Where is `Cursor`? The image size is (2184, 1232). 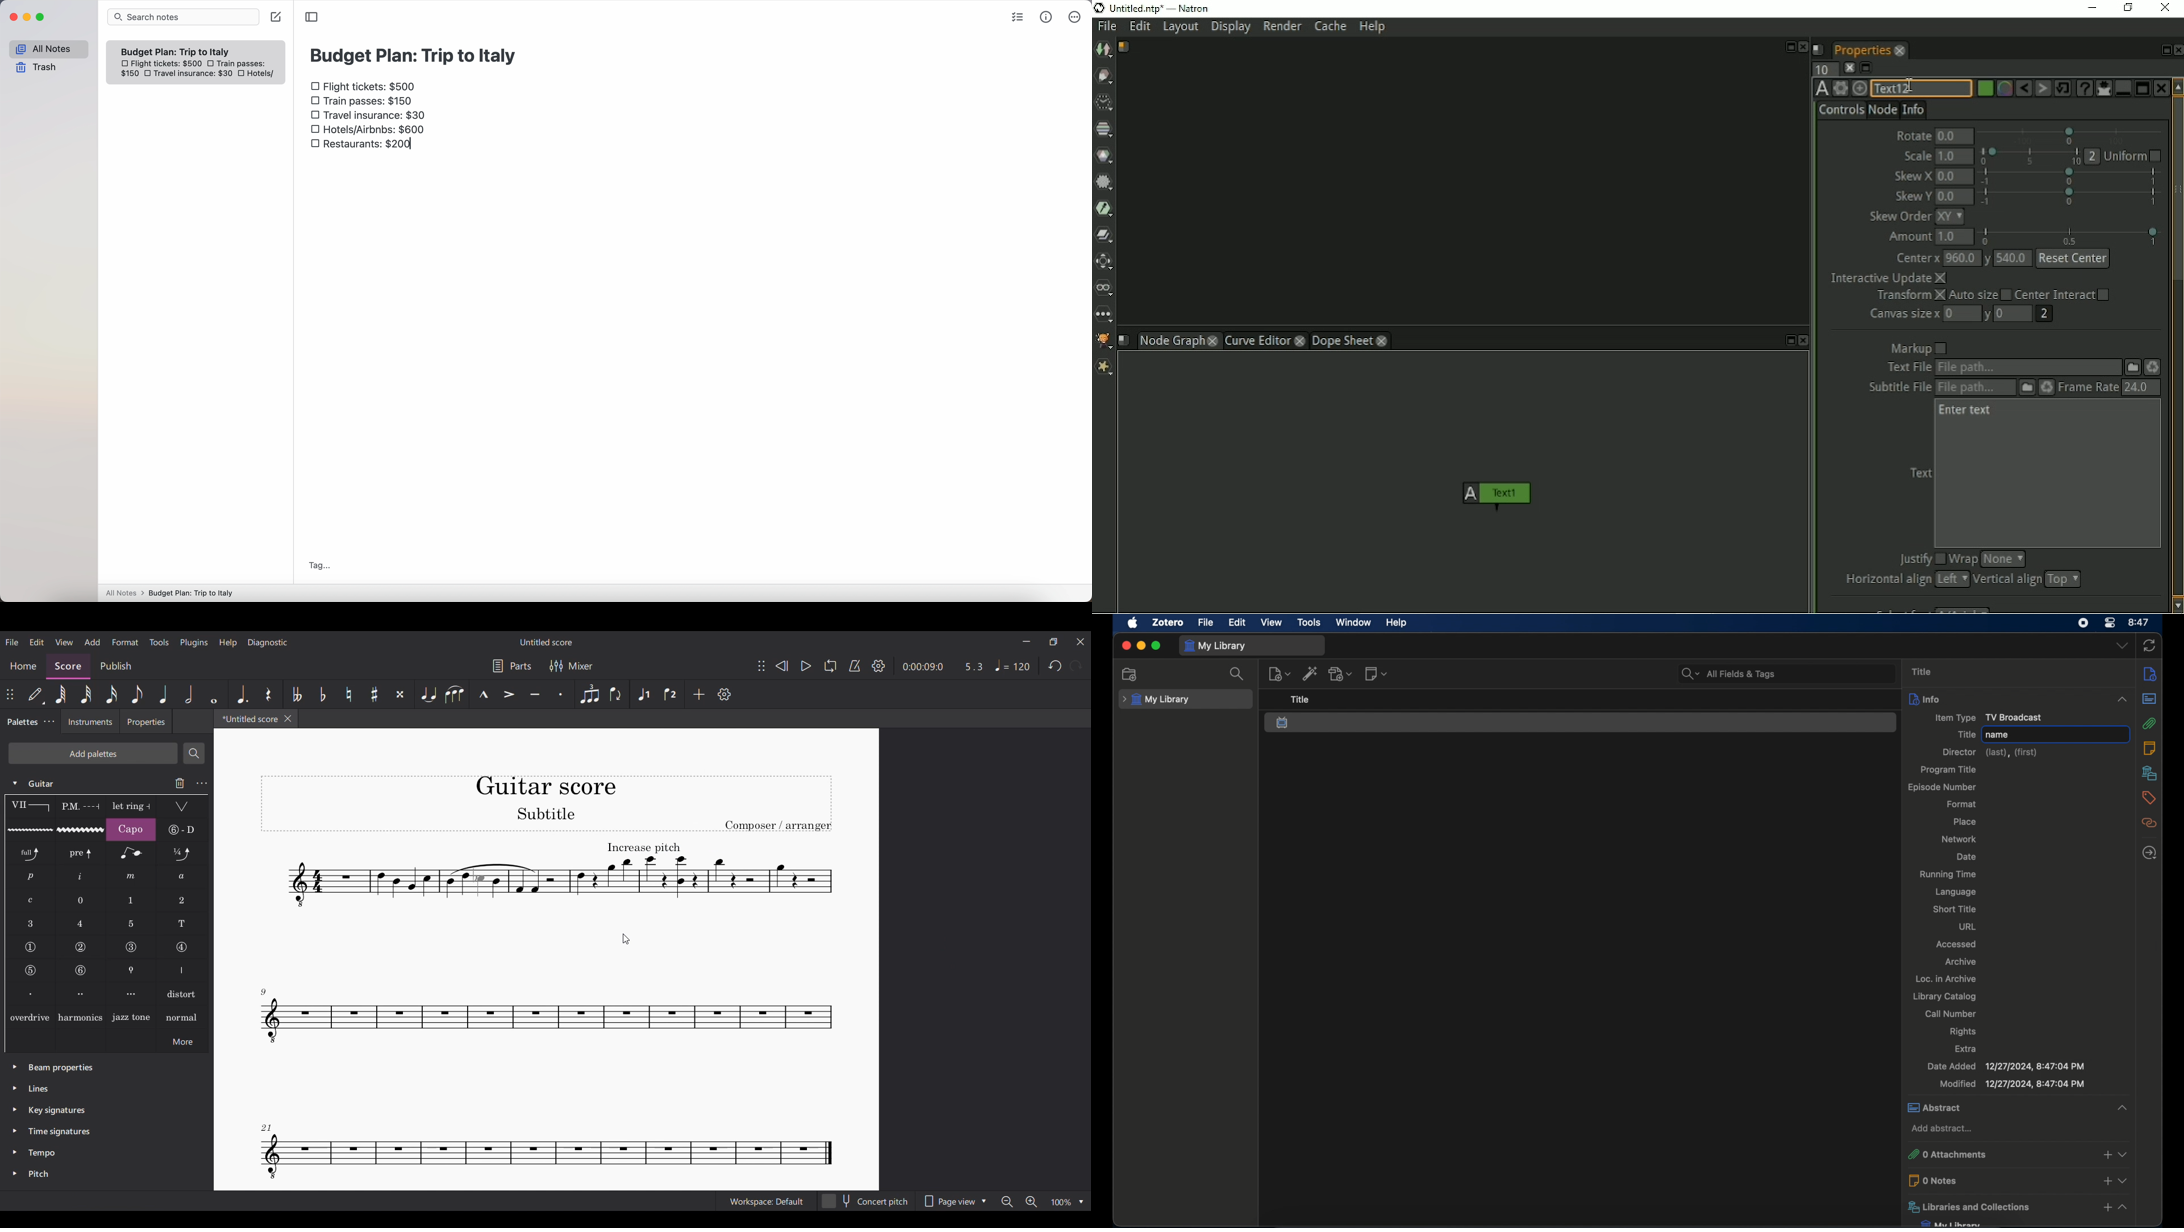 Cursor is located at coordinates (626, 939).